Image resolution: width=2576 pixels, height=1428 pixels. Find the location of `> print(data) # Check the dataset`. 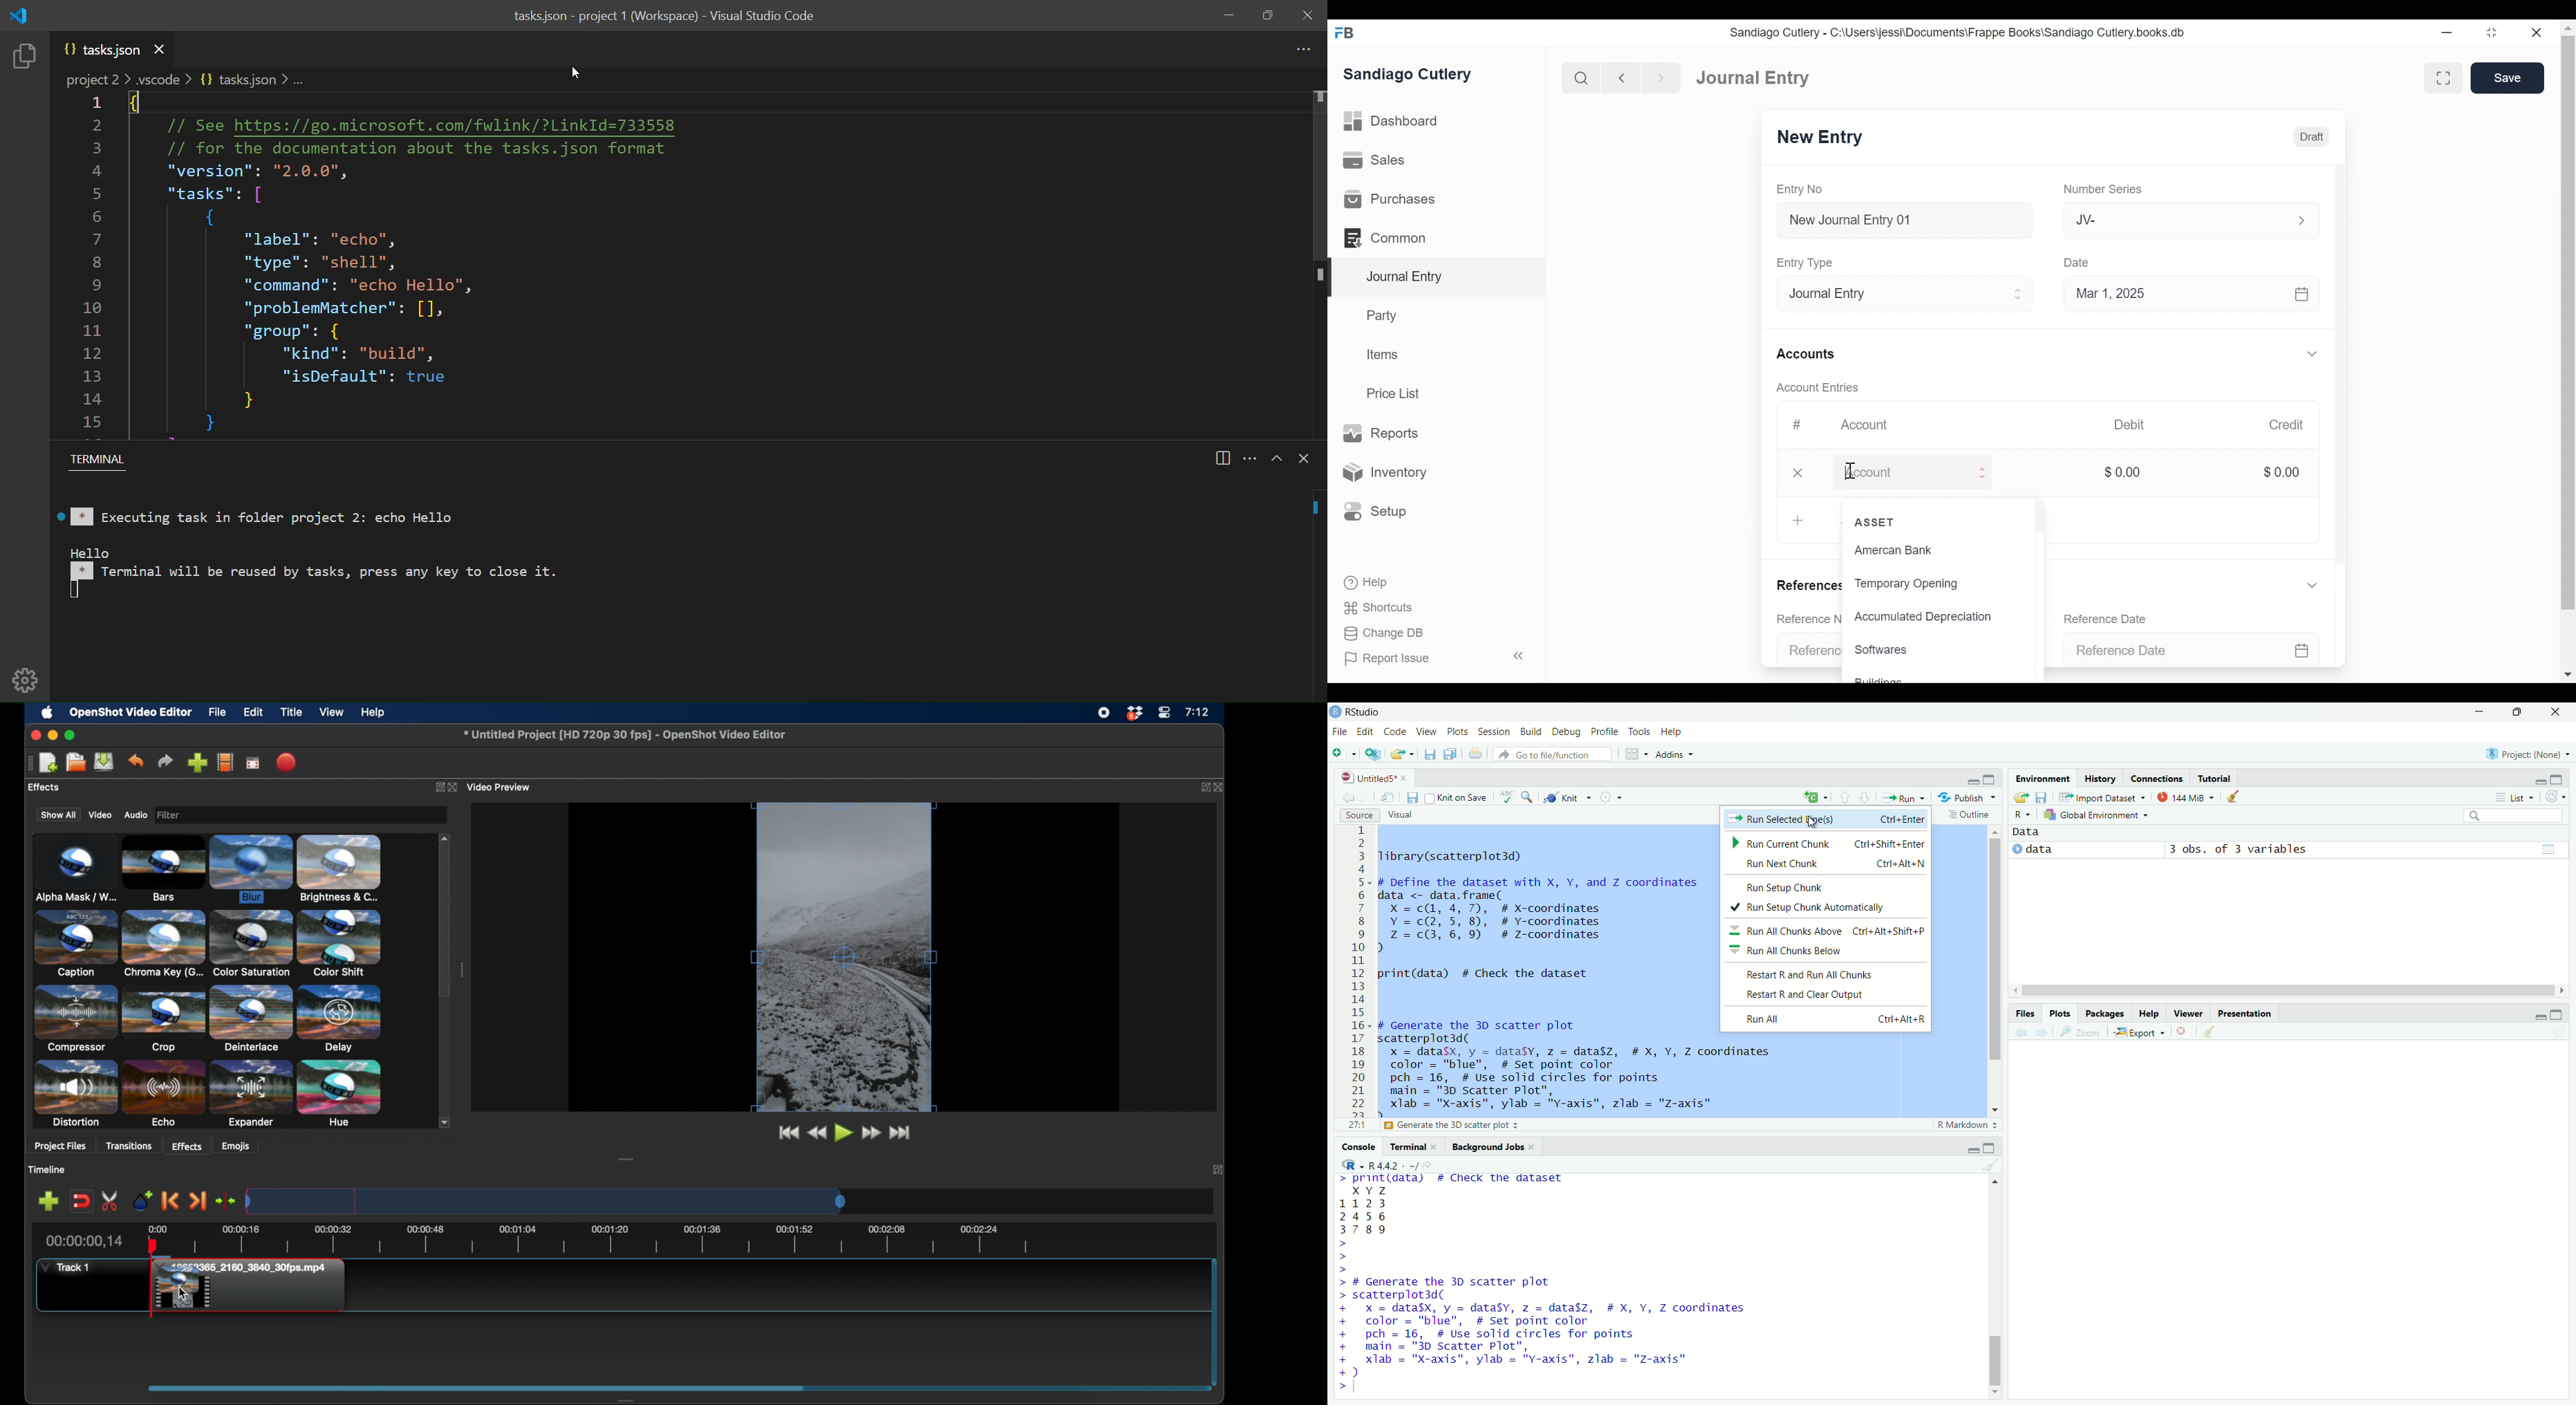

> print(data) # Check the dataset is located at coordinates (1452, 1179).